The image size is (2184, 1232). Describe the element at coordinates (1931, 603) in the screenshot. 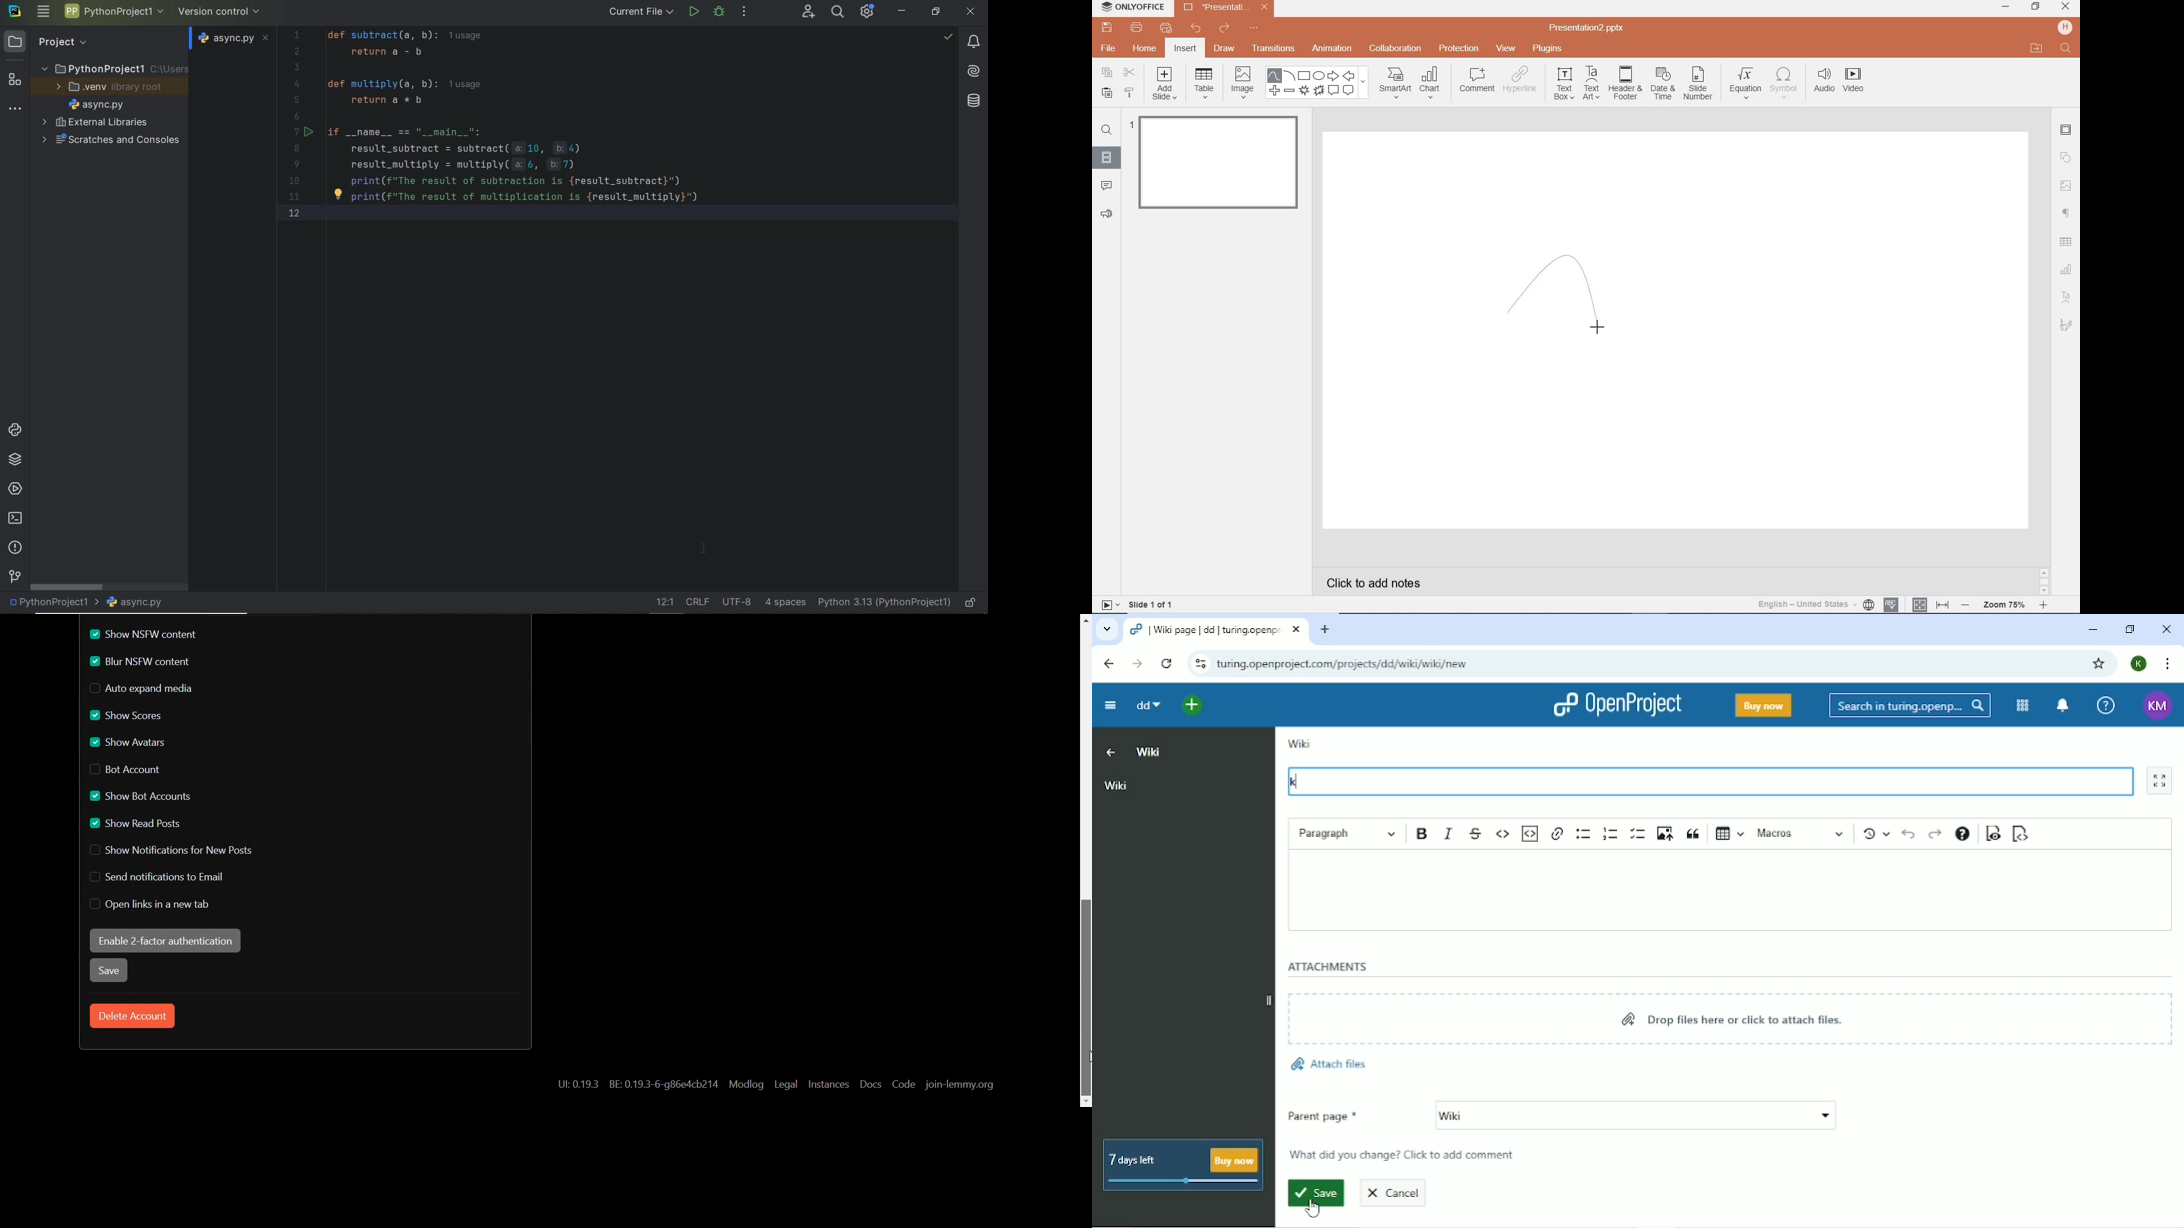

I see `FIT TO SLIDE / FIT TO WIDTH` at that location.